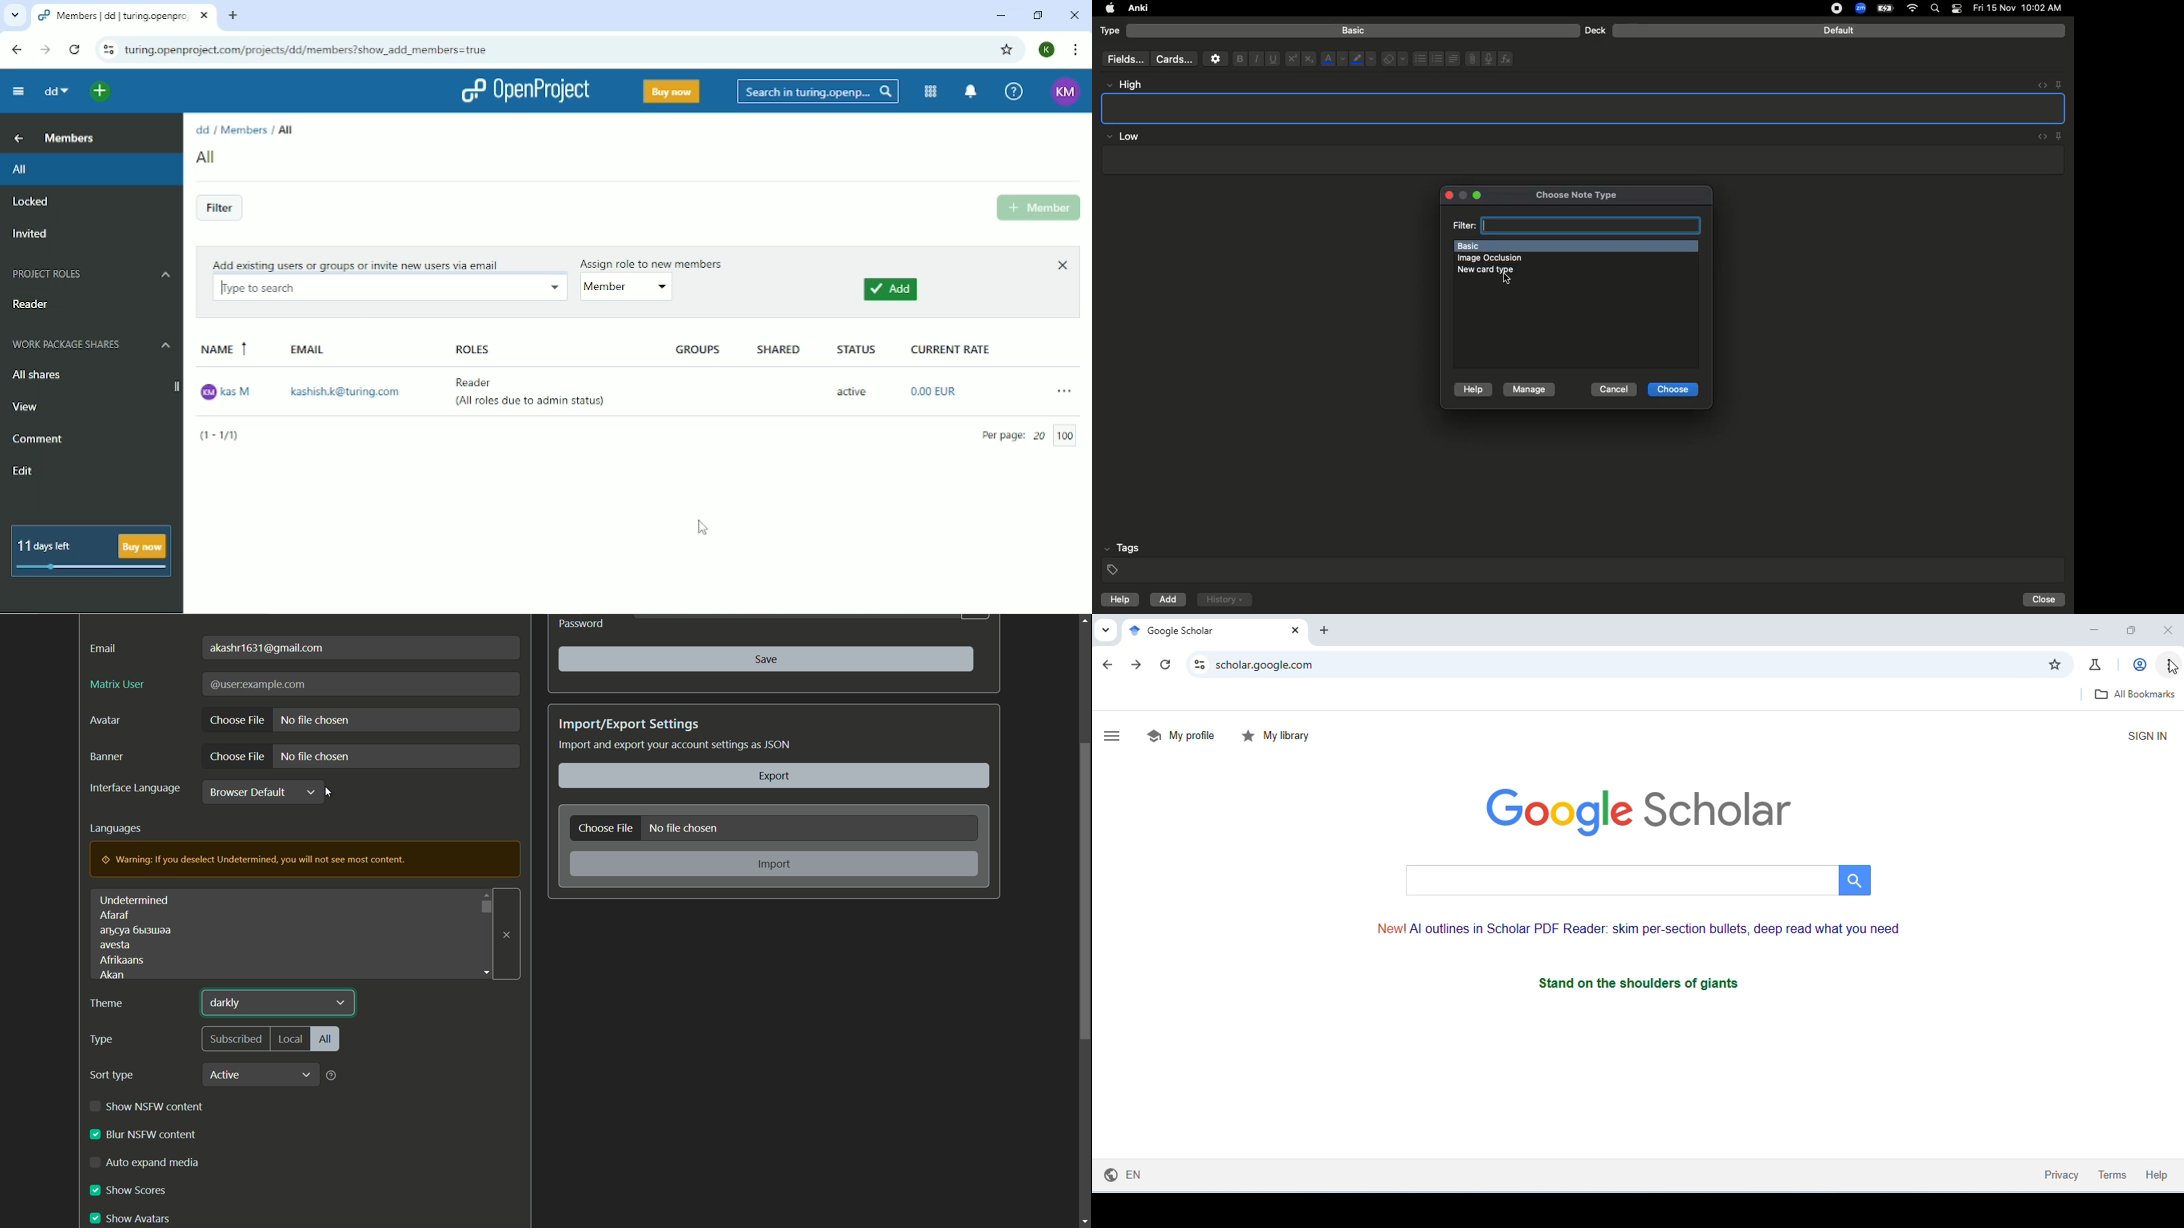  I want to click on choose file, so click(237, 721).